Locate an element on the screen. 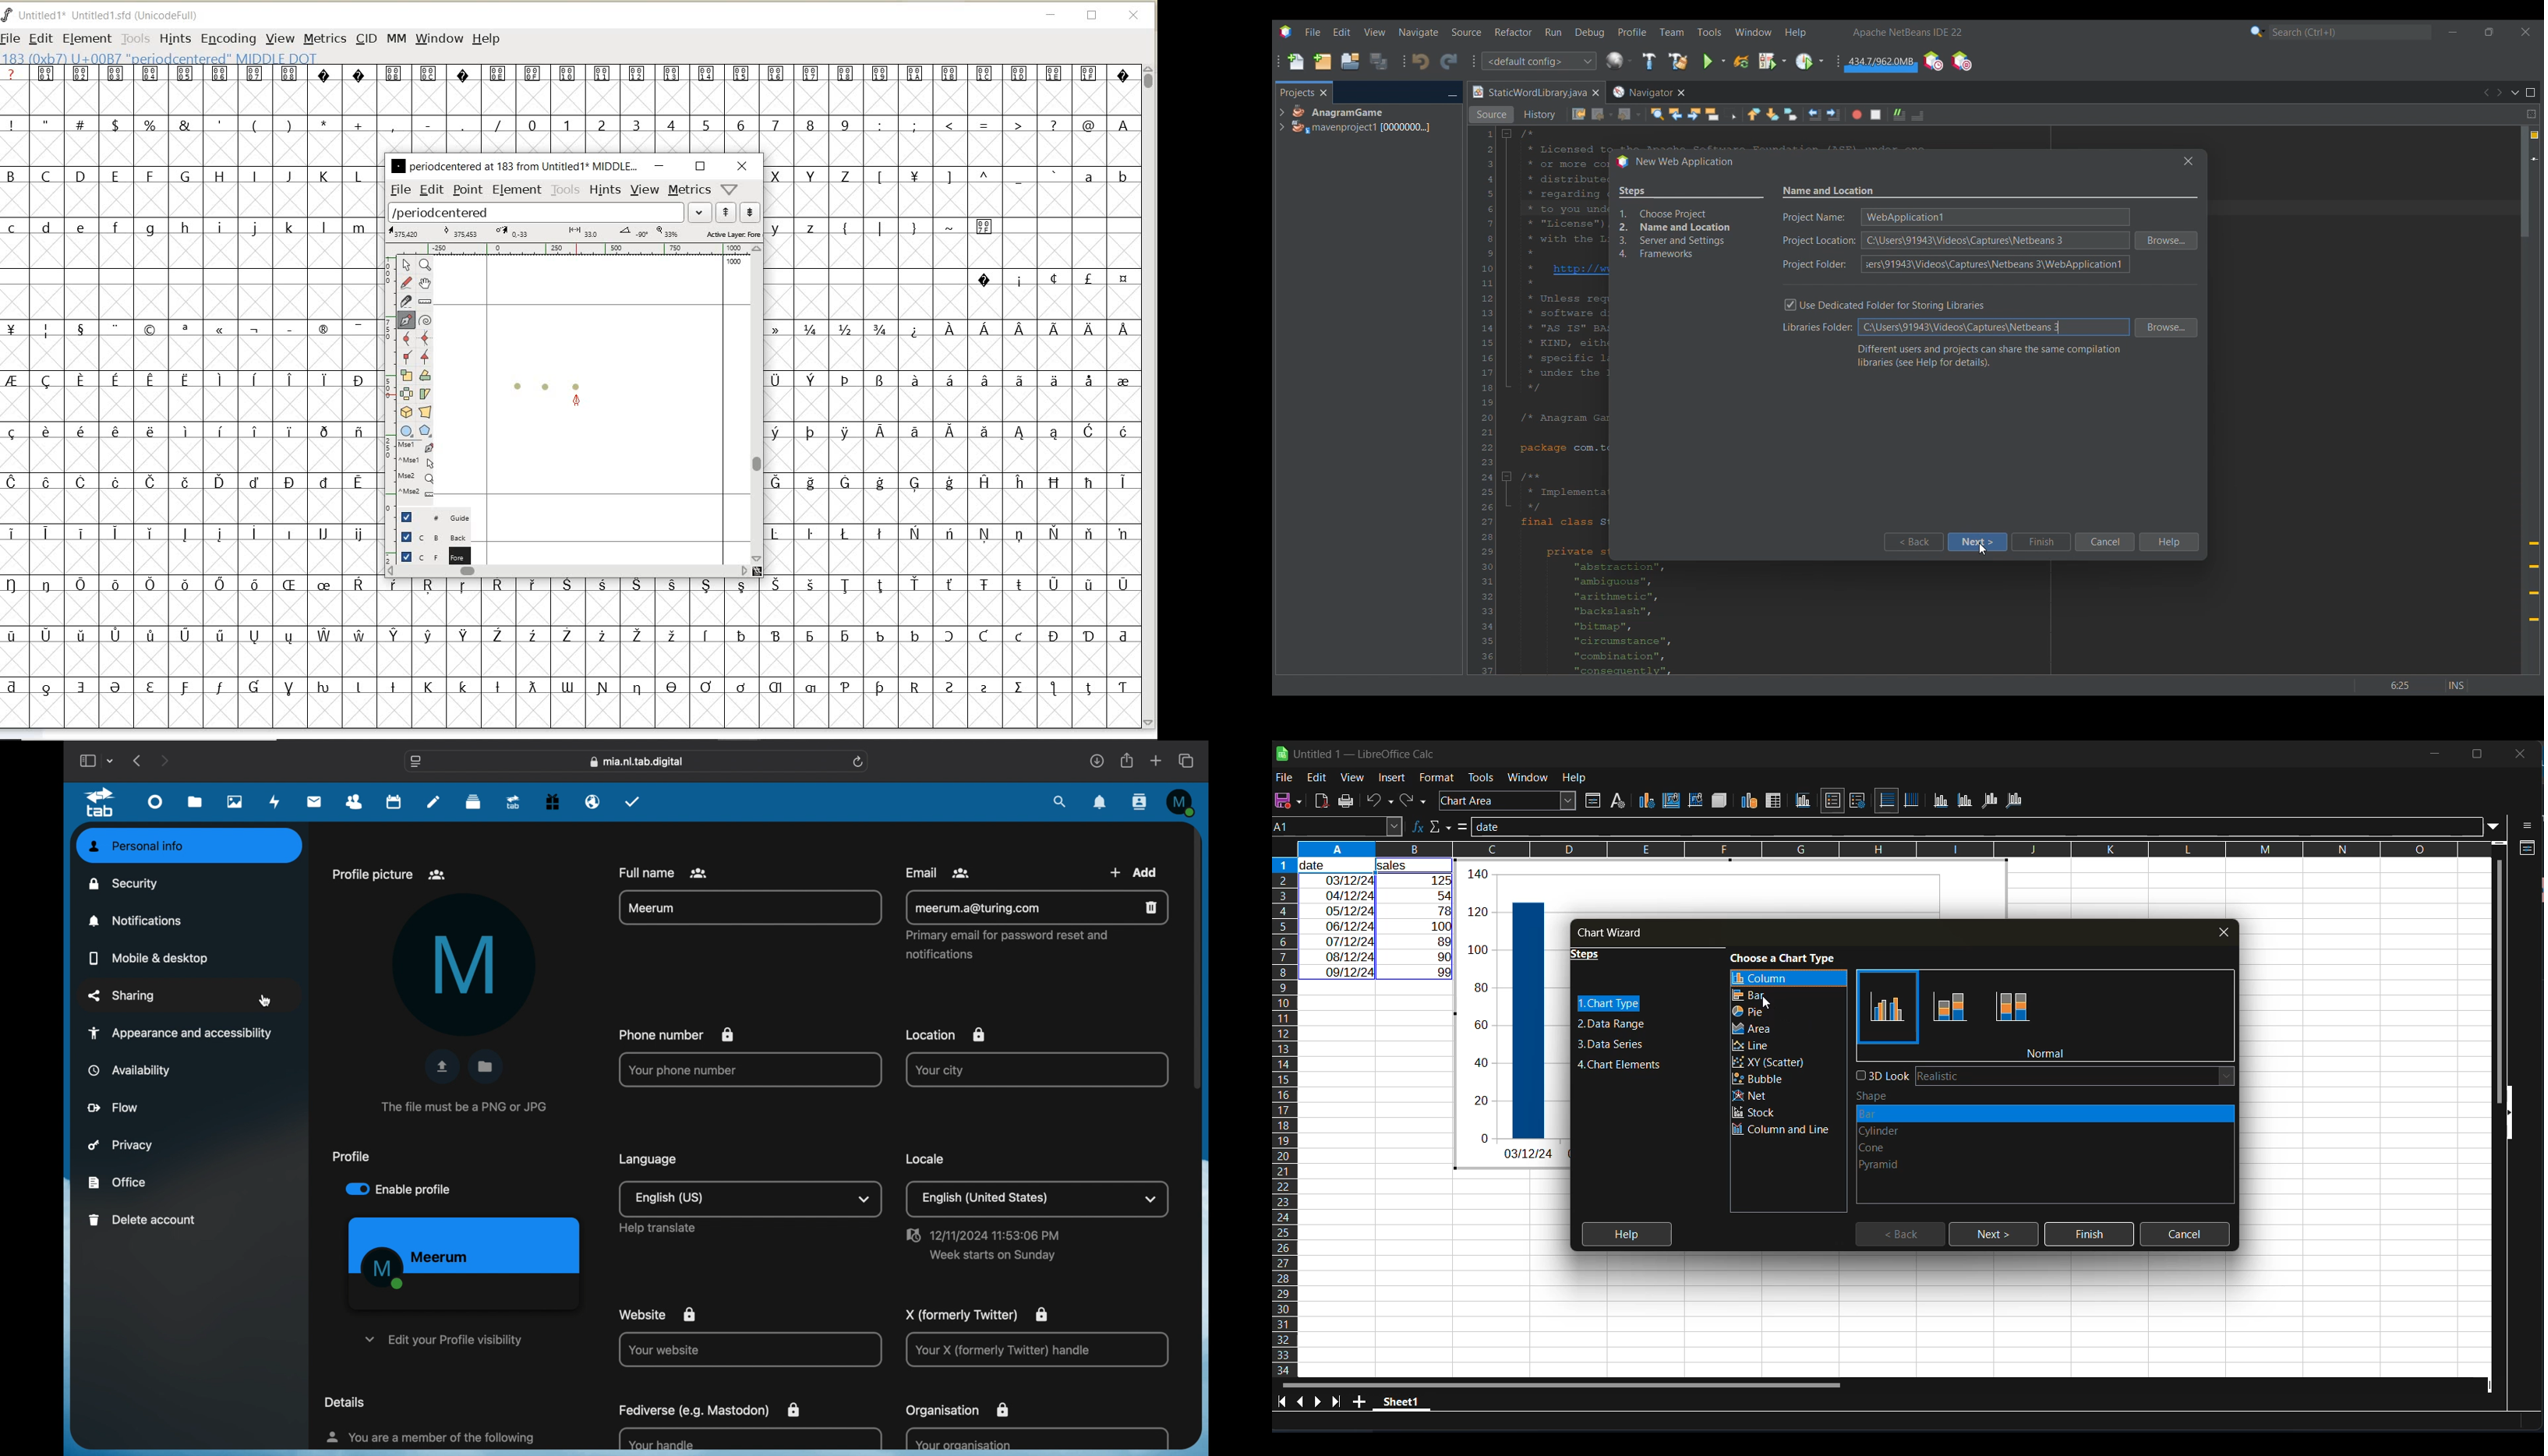 The height and width of the screenshot is (1456, 2548). VIEW is located at coordinates (280, 39).